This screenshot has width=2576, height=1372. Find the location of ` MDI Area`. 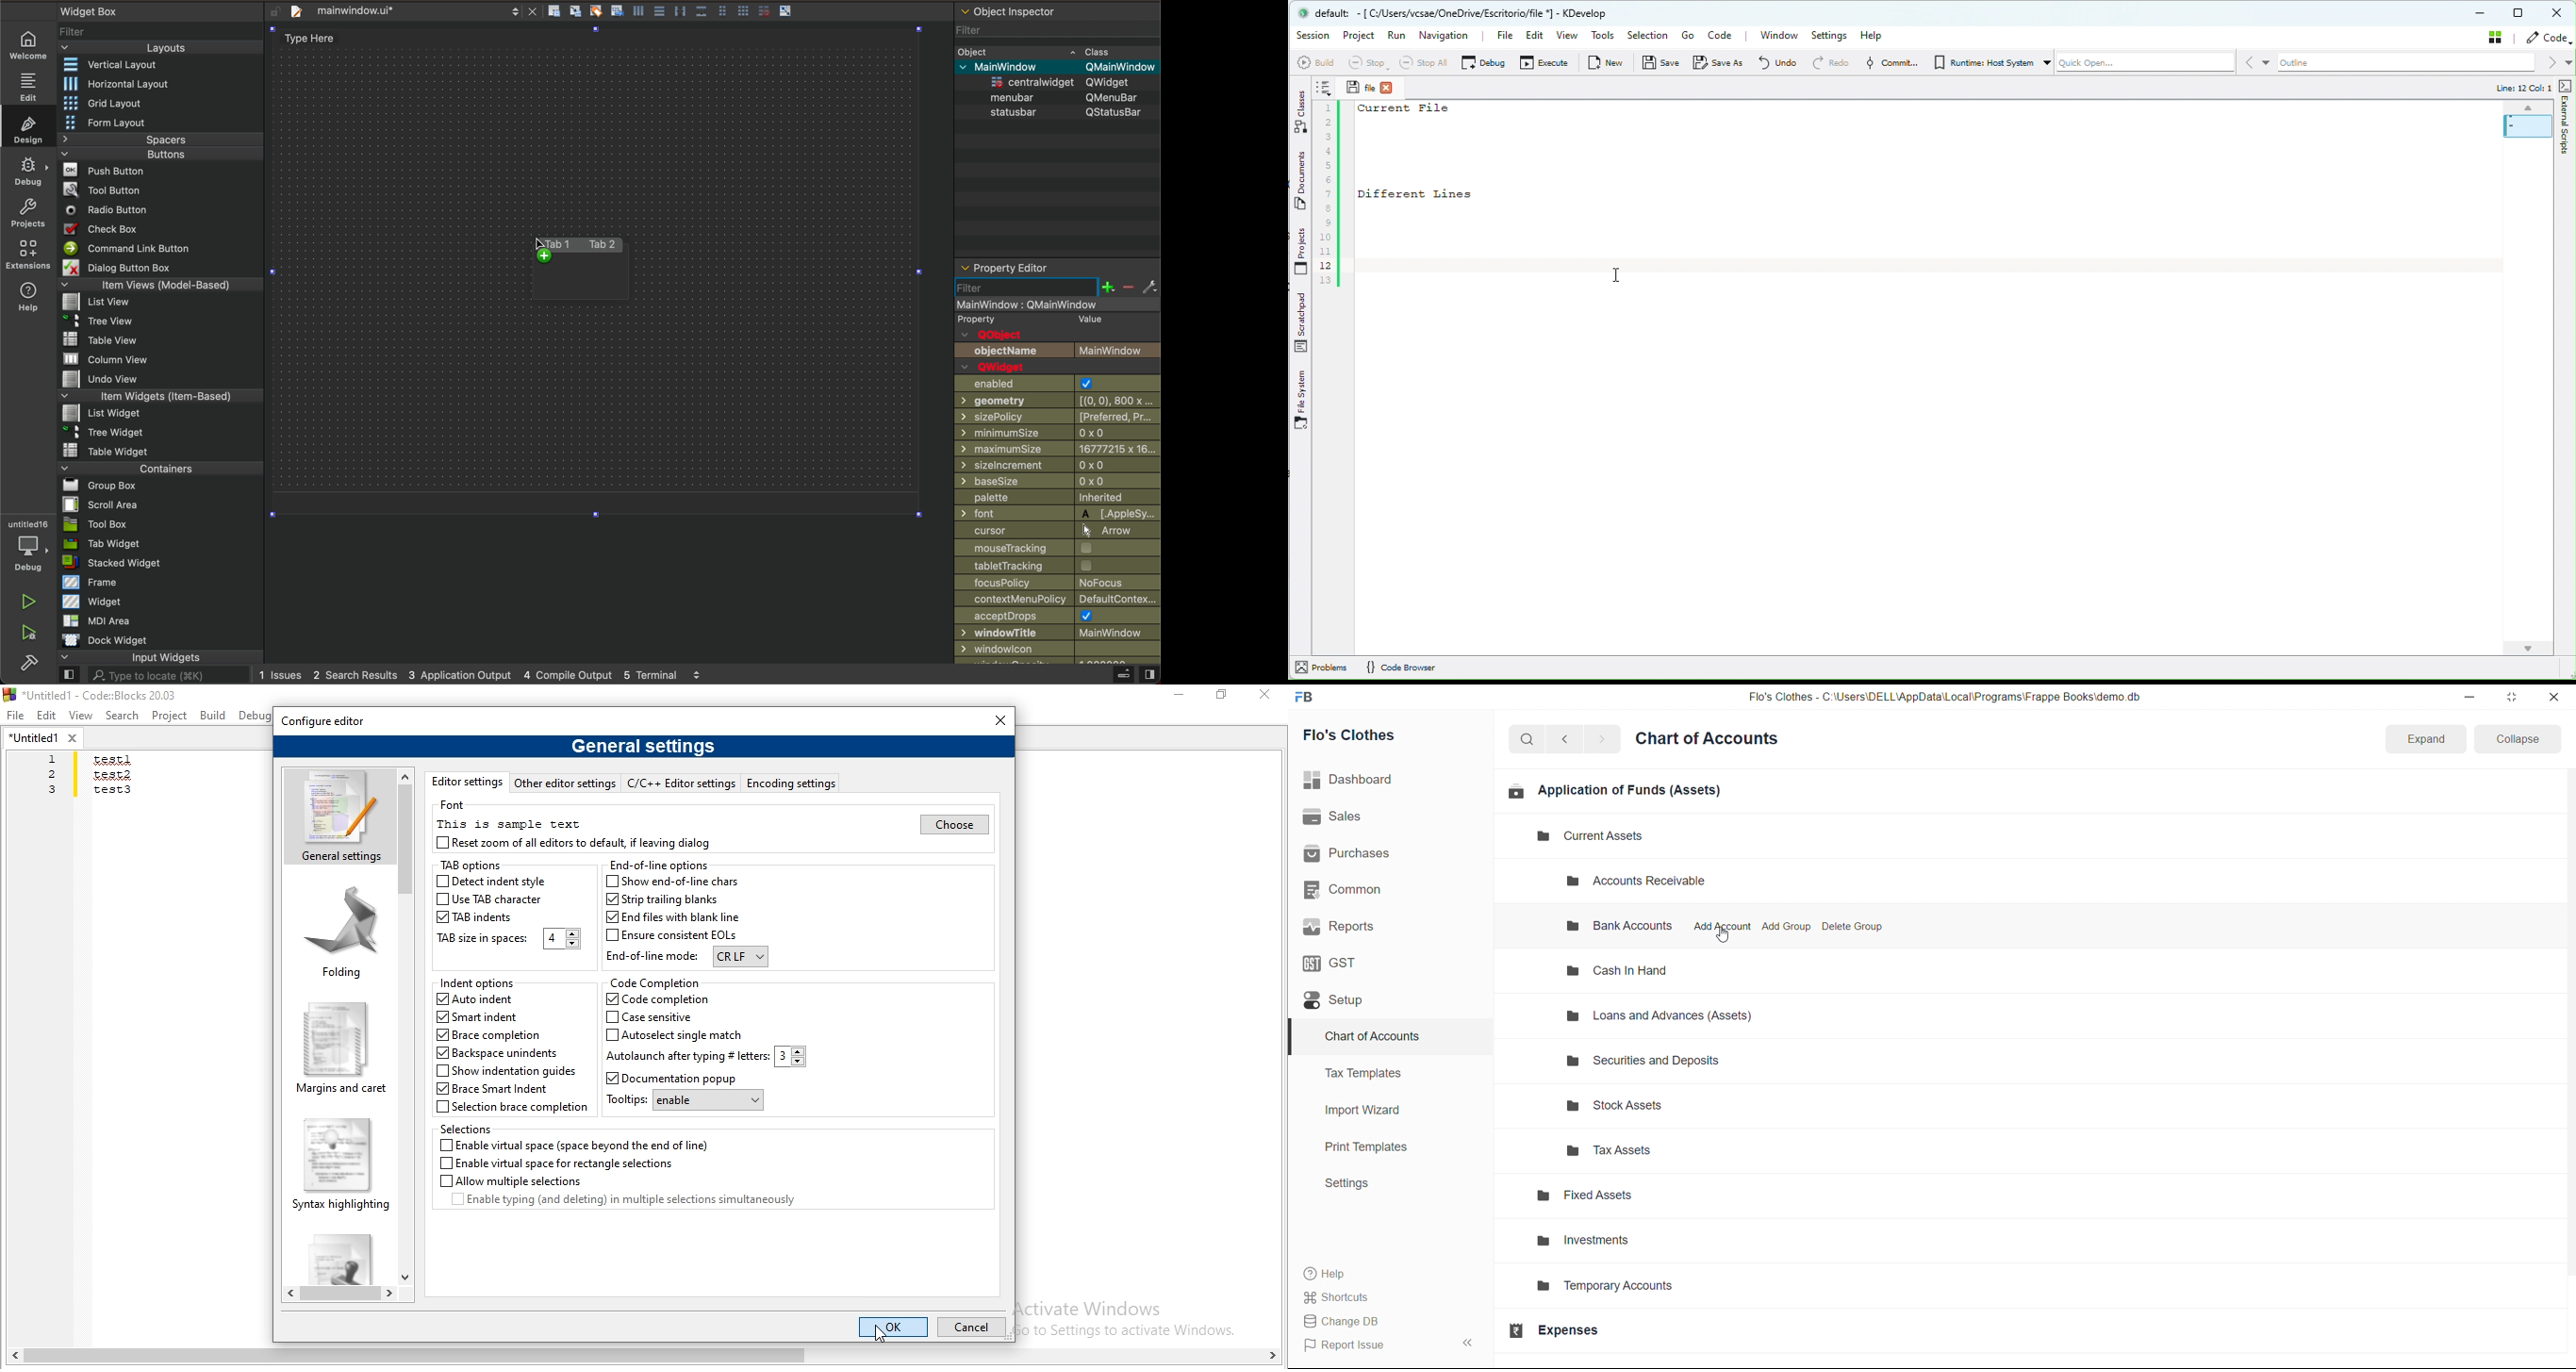

 MDI Area is located at coordinates (104, 620).